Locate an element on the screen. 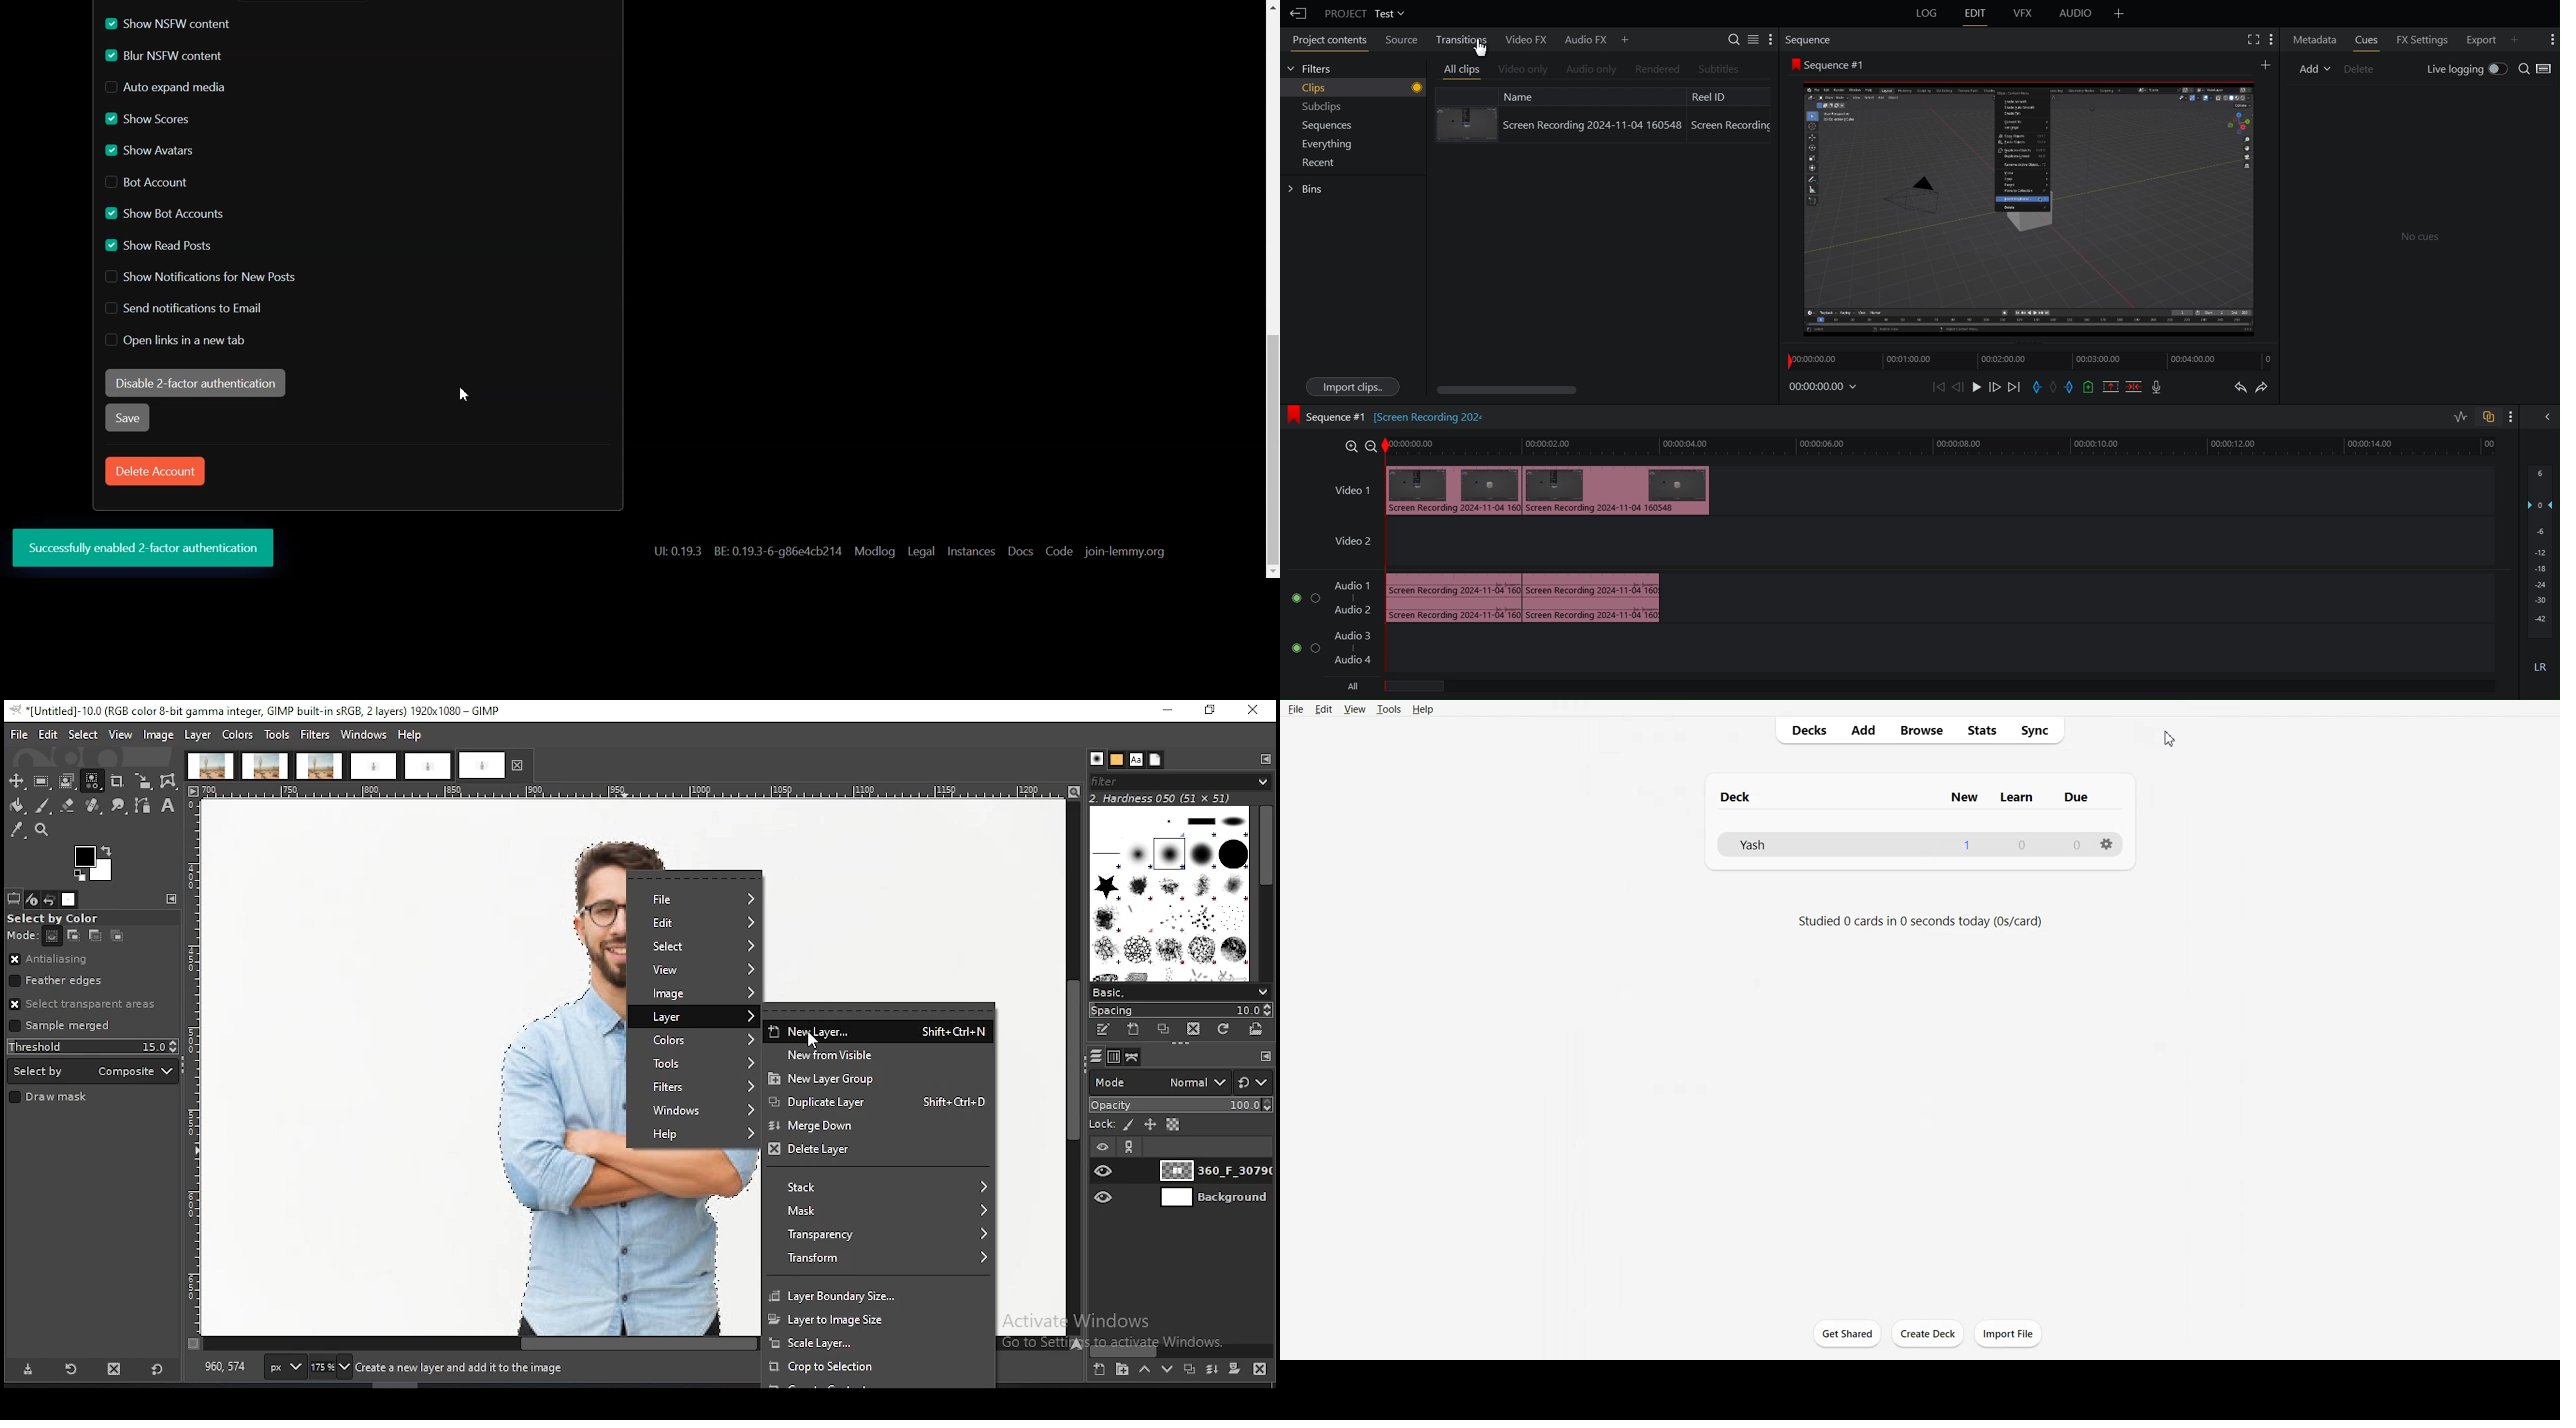 This screenshot has width=2576, height=1428. Audio Track 3 is located at coordinates (1357, 633).